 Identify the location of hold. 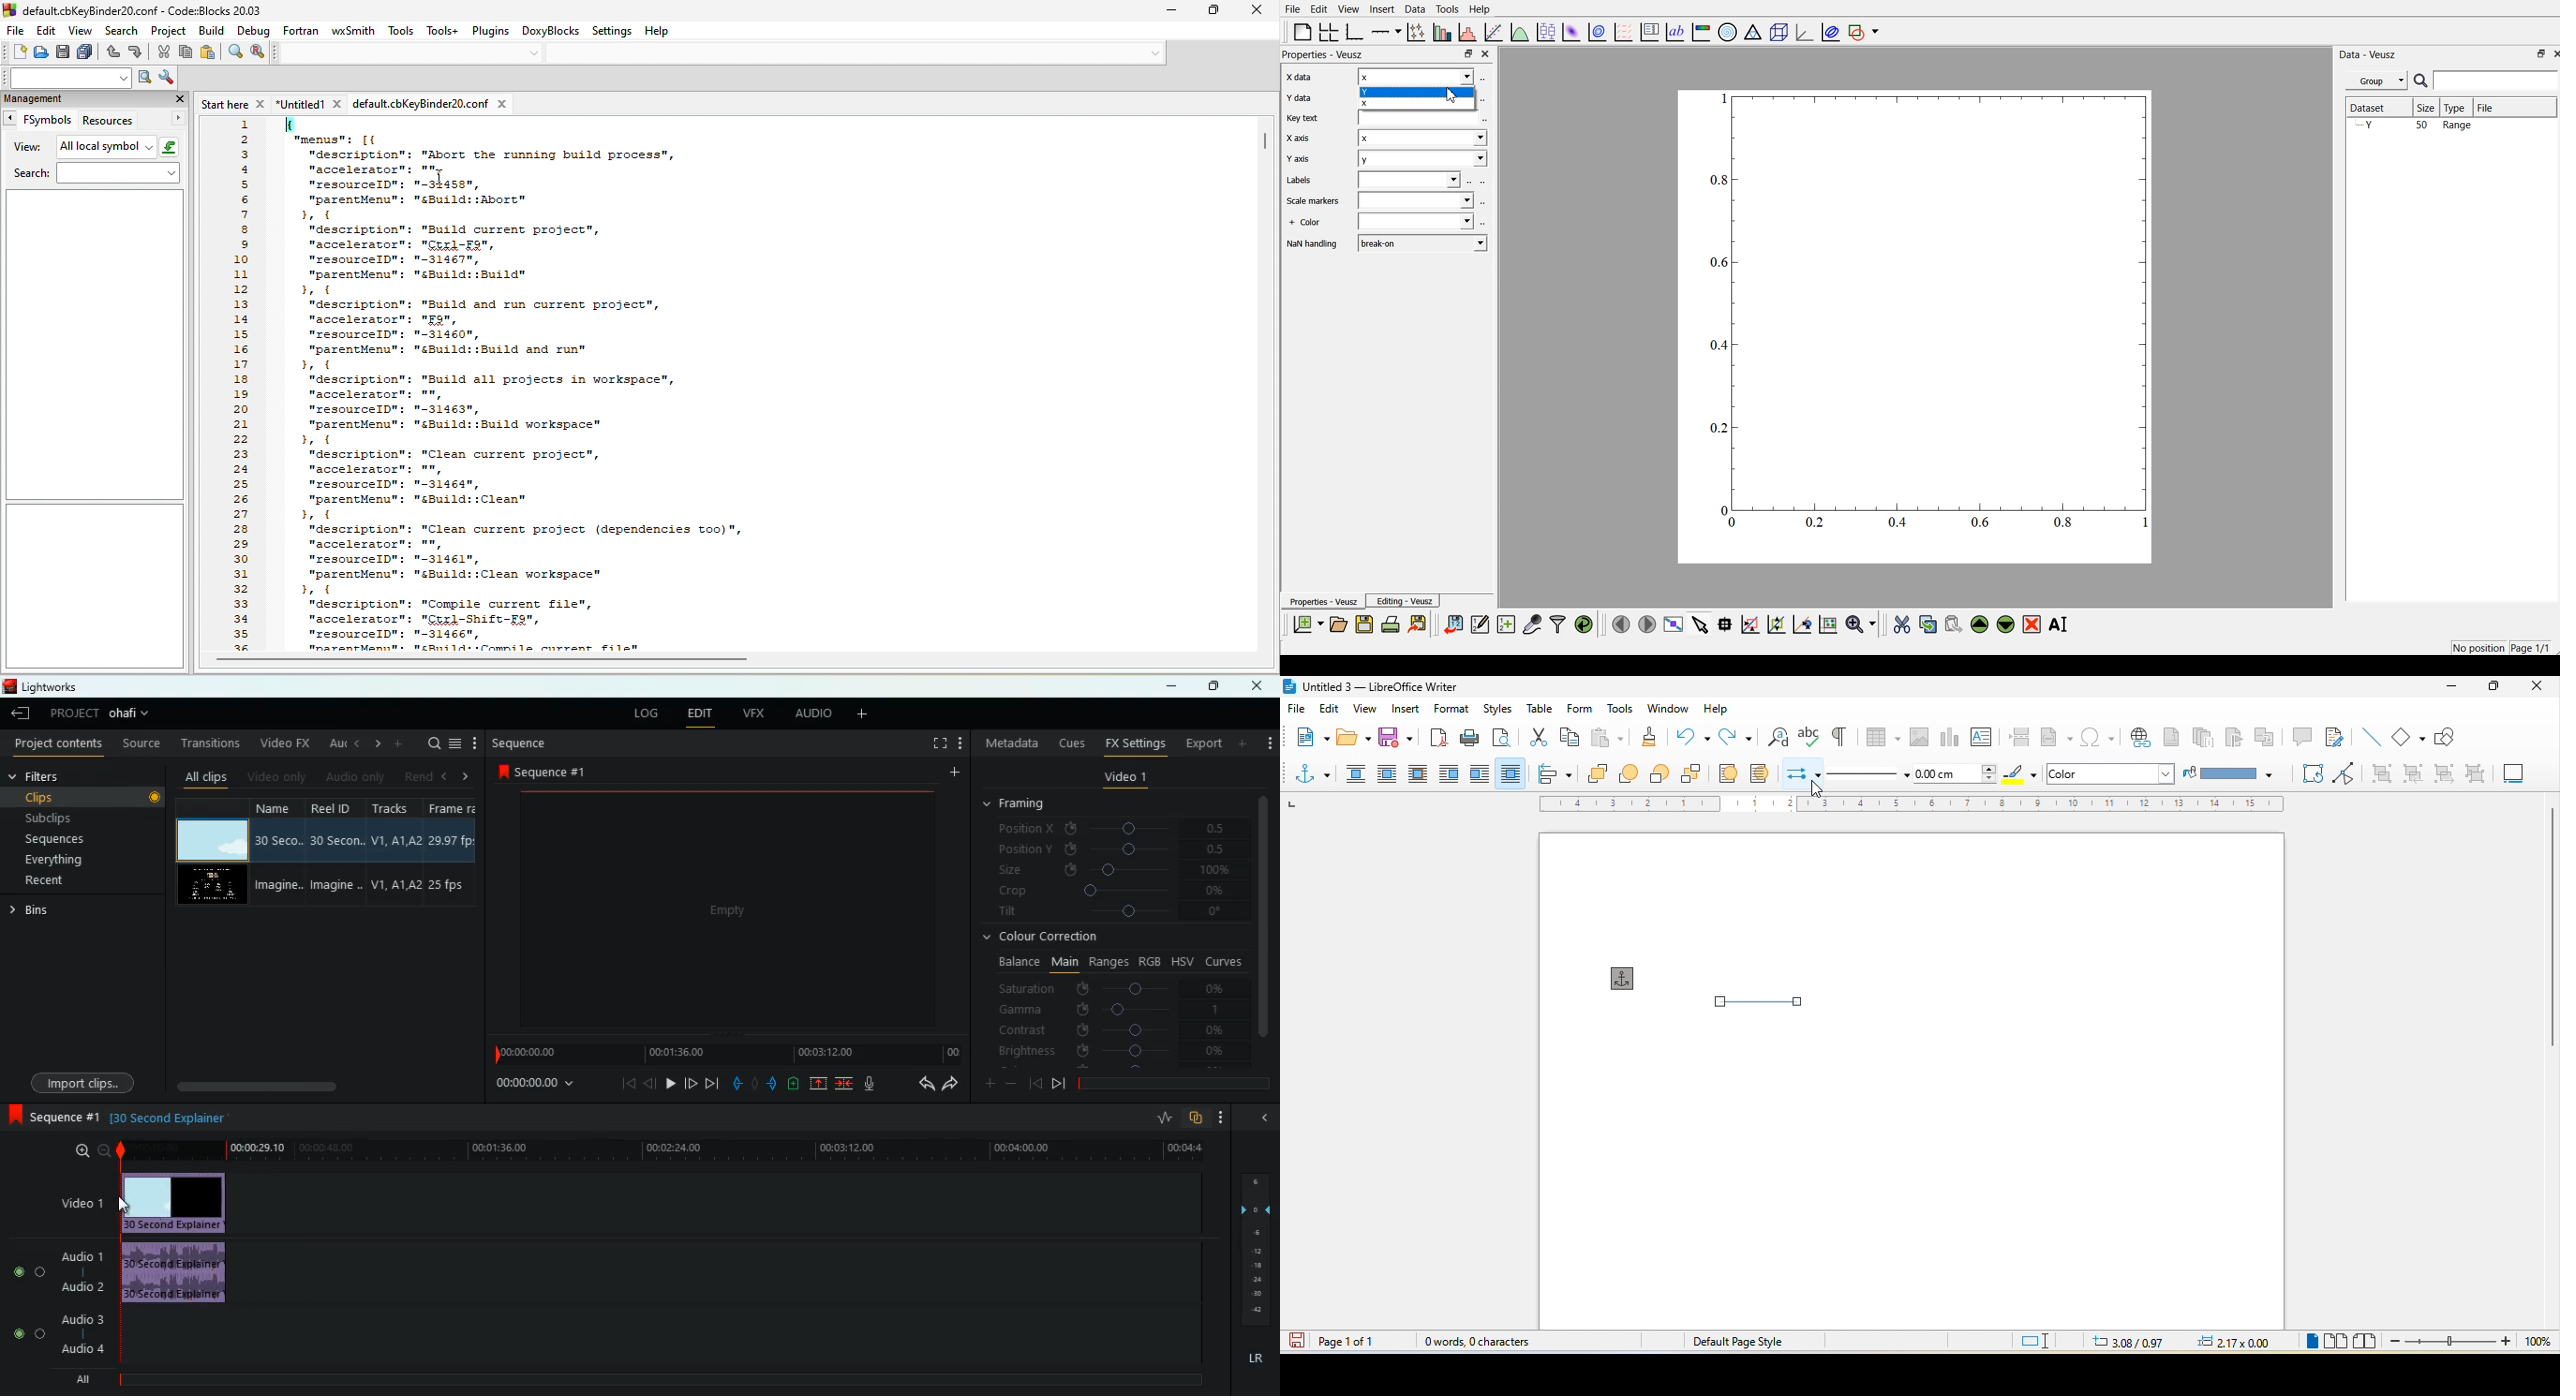
(754, 1082).